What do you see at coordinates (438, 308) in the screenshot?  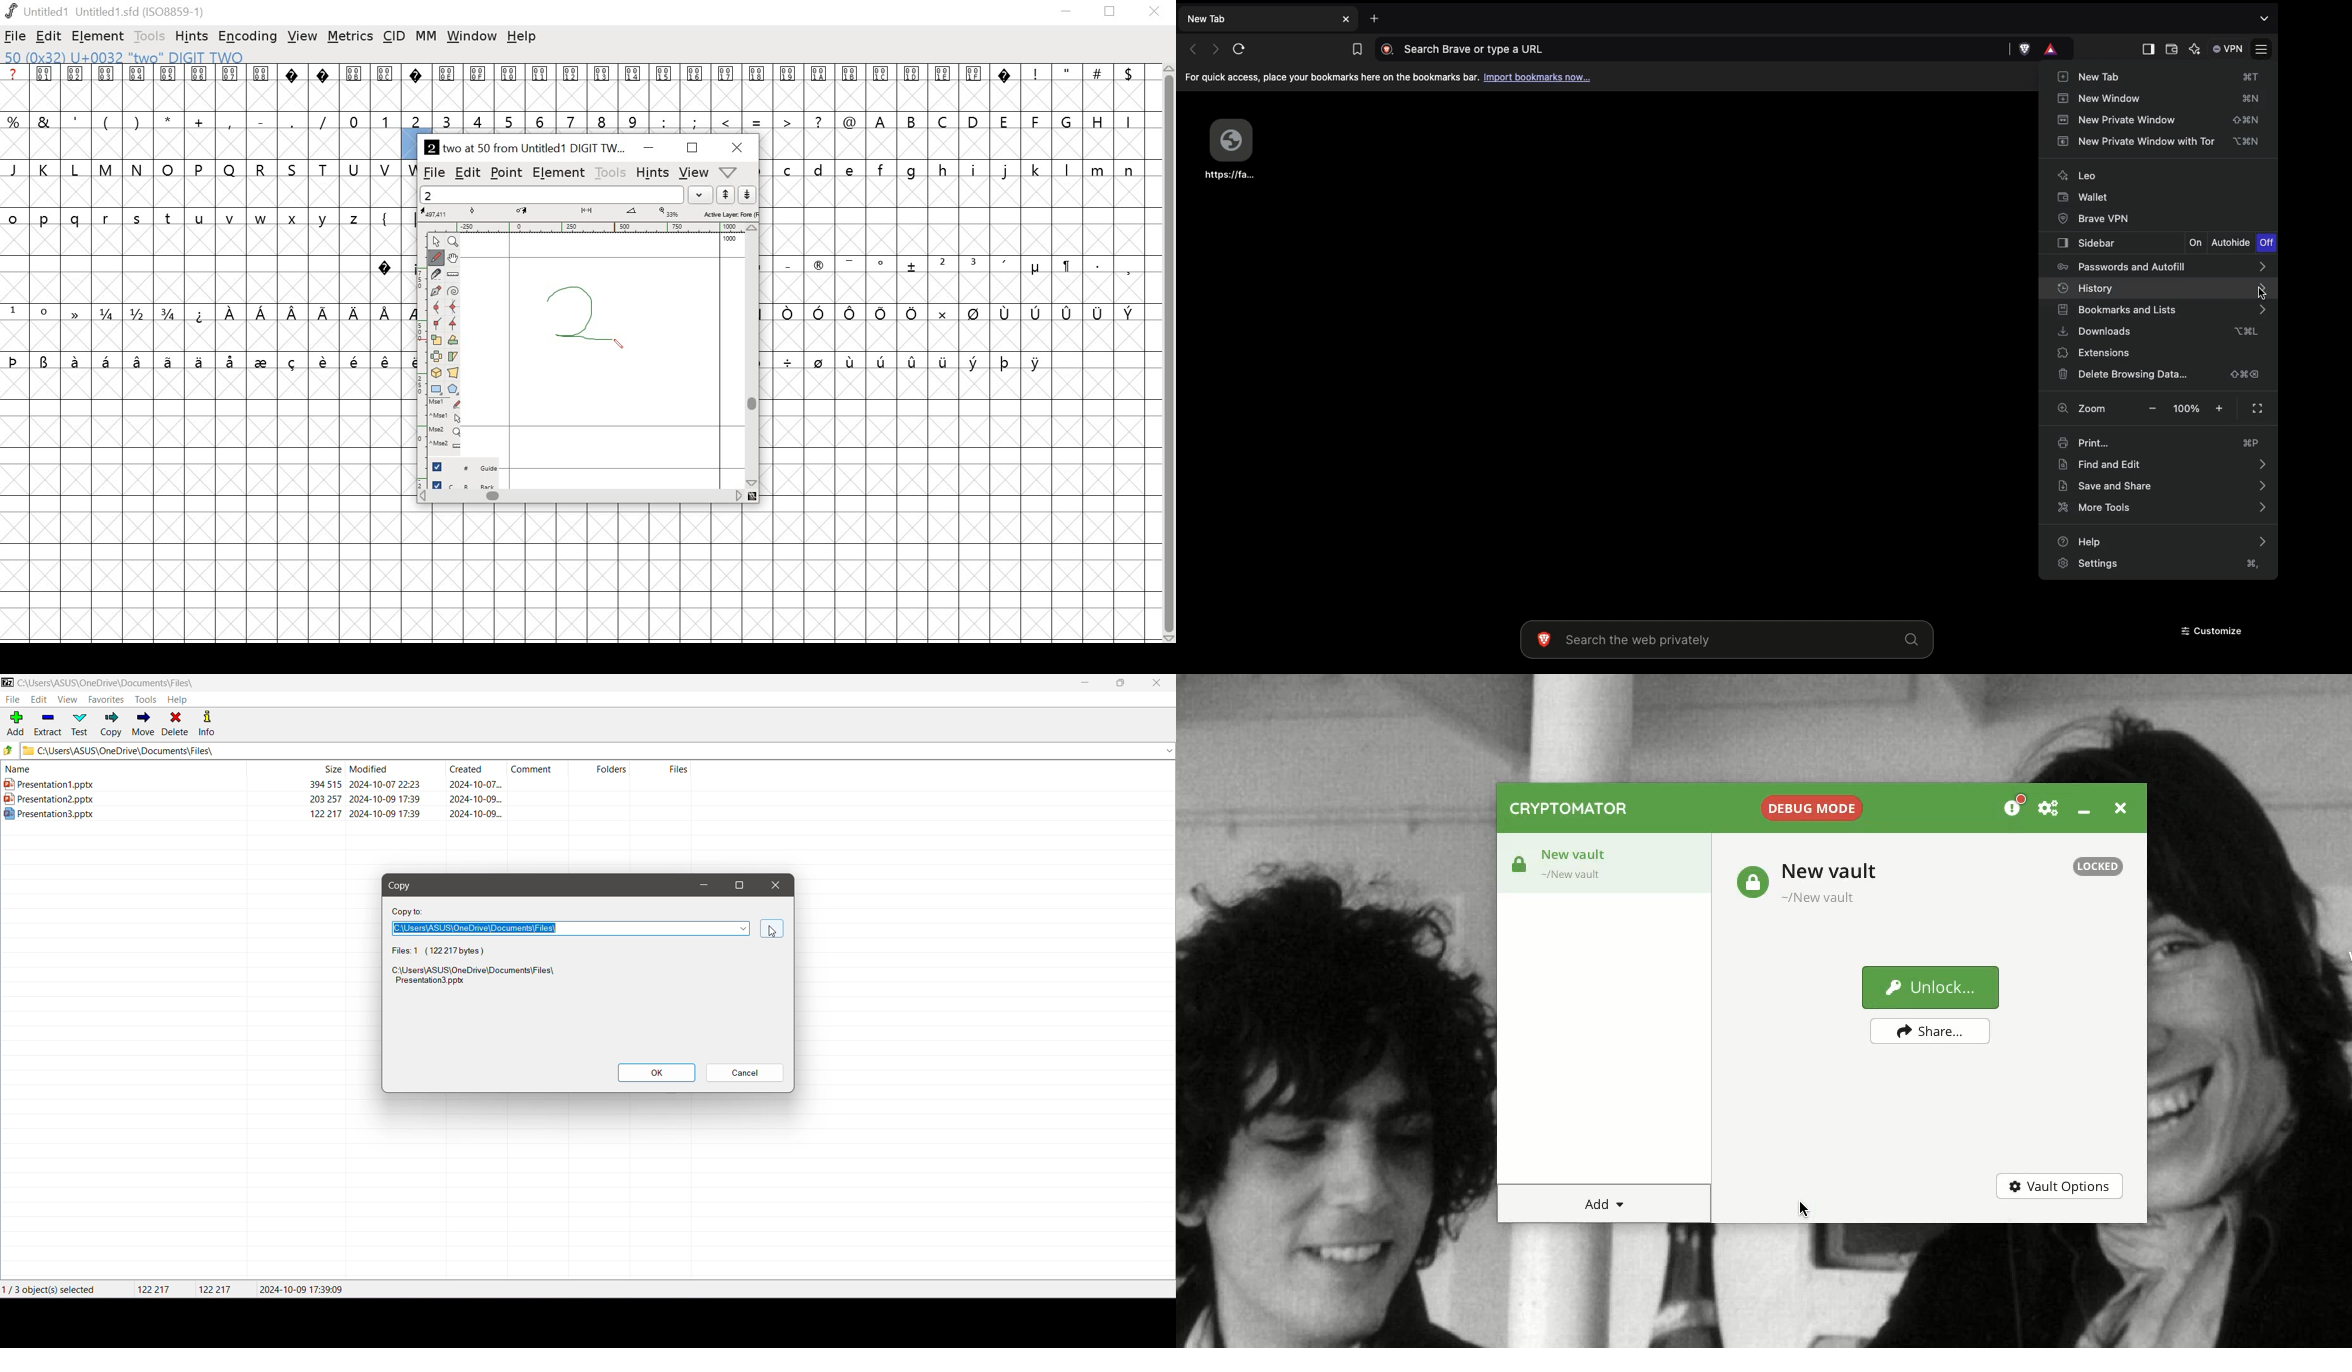 I see `curve` at bounding box center [438, 308].